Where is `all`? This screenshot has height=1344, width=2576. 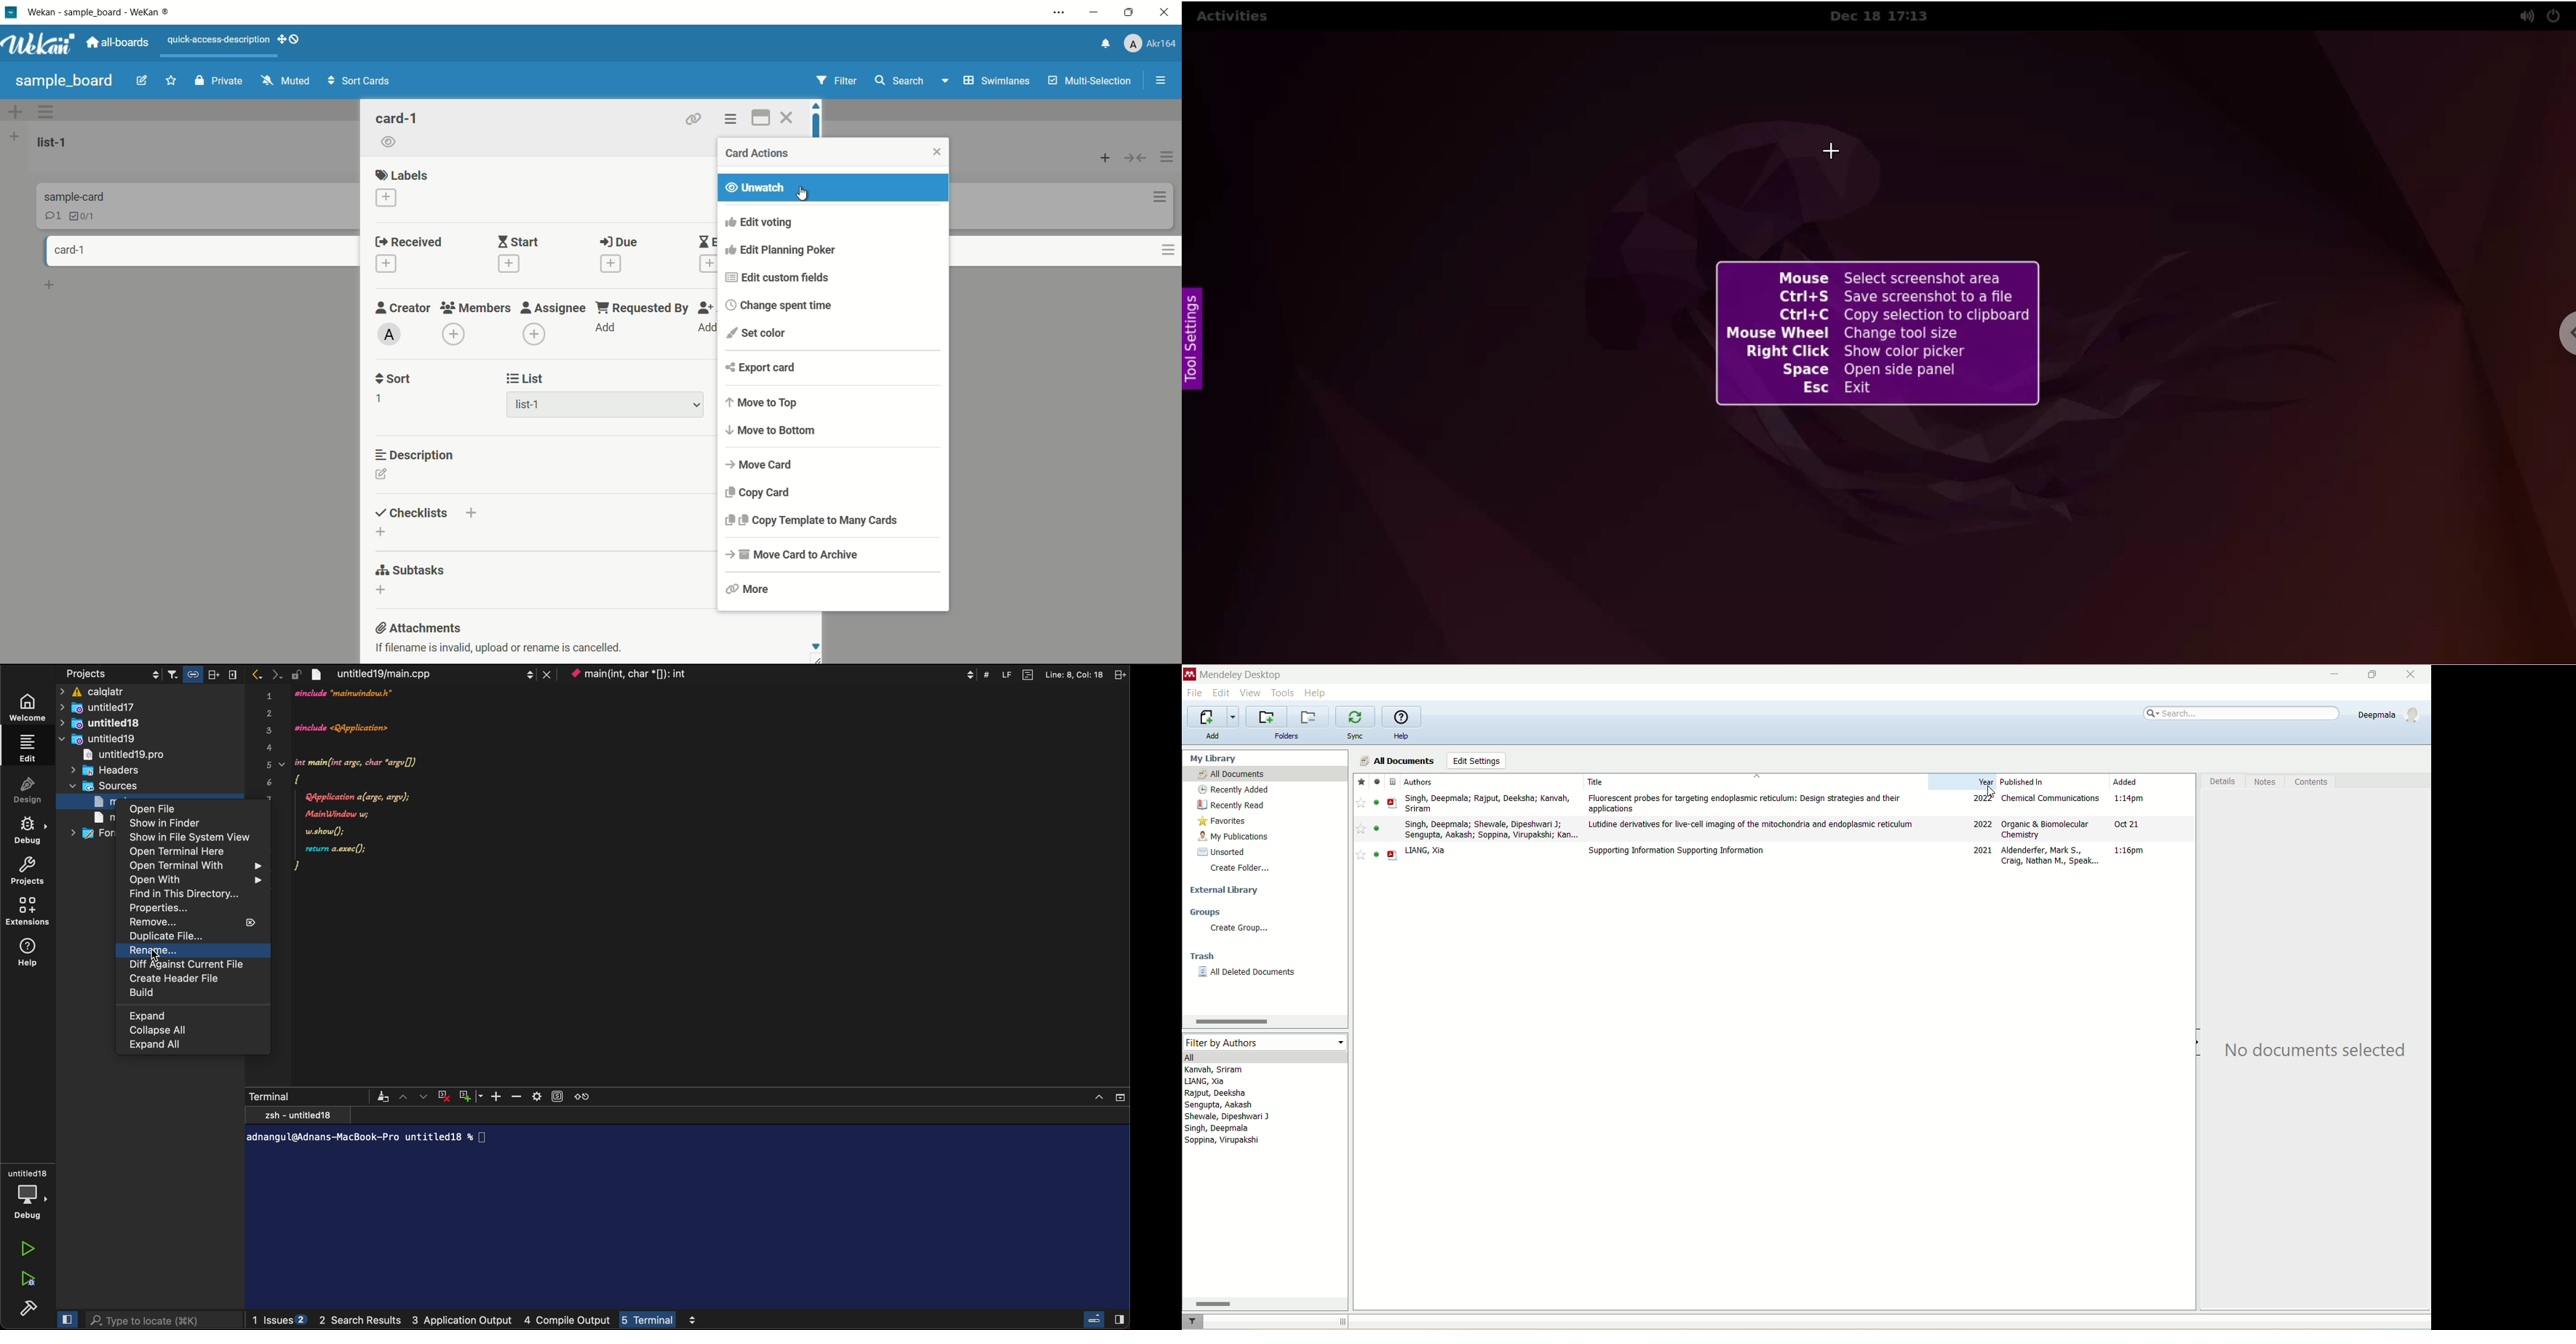
all is located at coordinates (1263, 1056).